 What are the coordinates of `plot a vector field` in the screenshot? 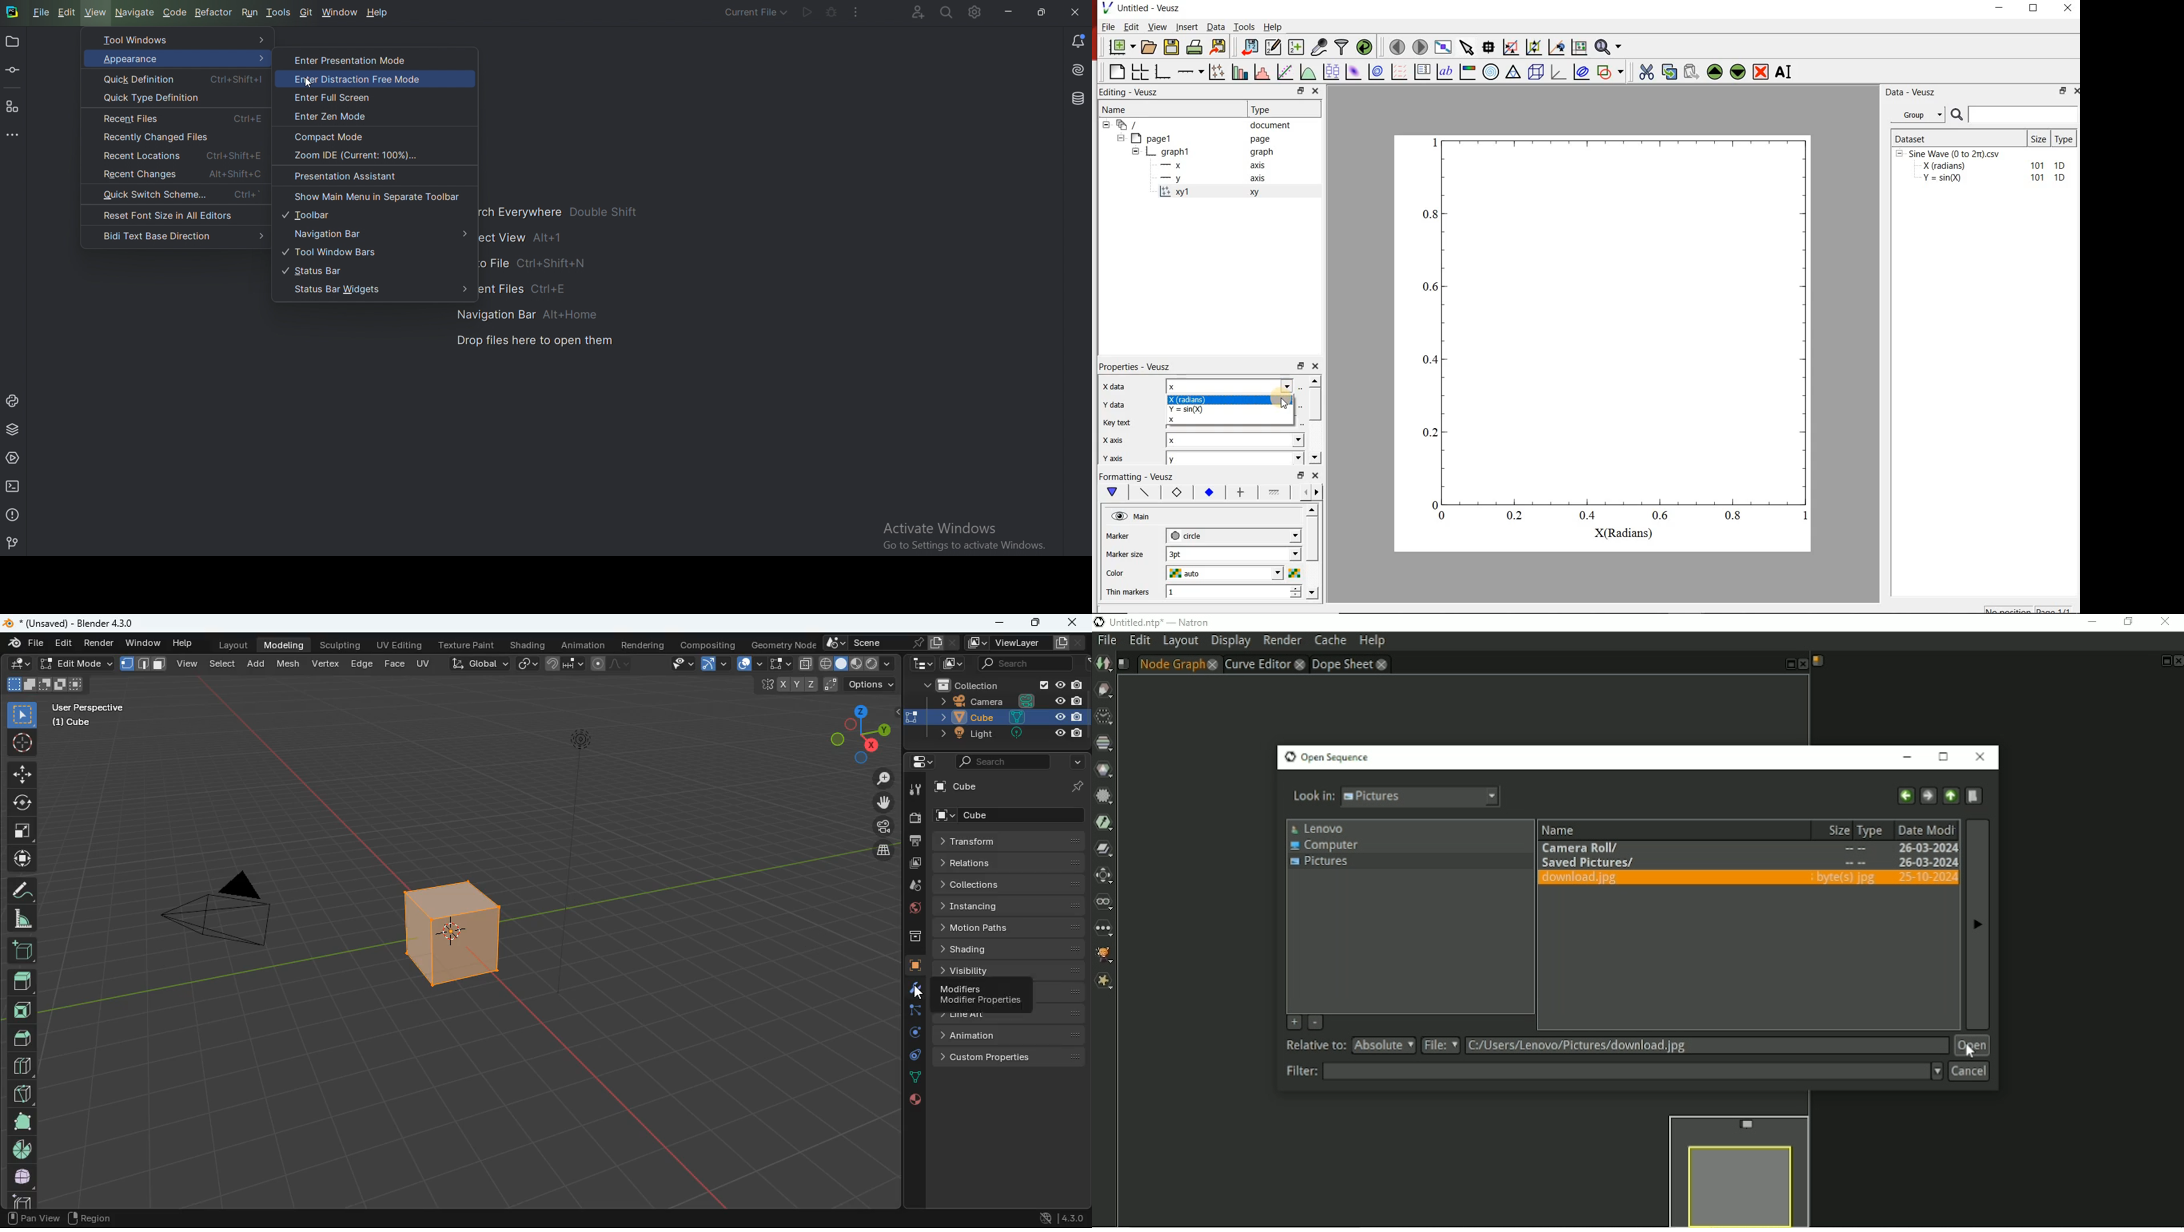 It's located at (1400, 71).